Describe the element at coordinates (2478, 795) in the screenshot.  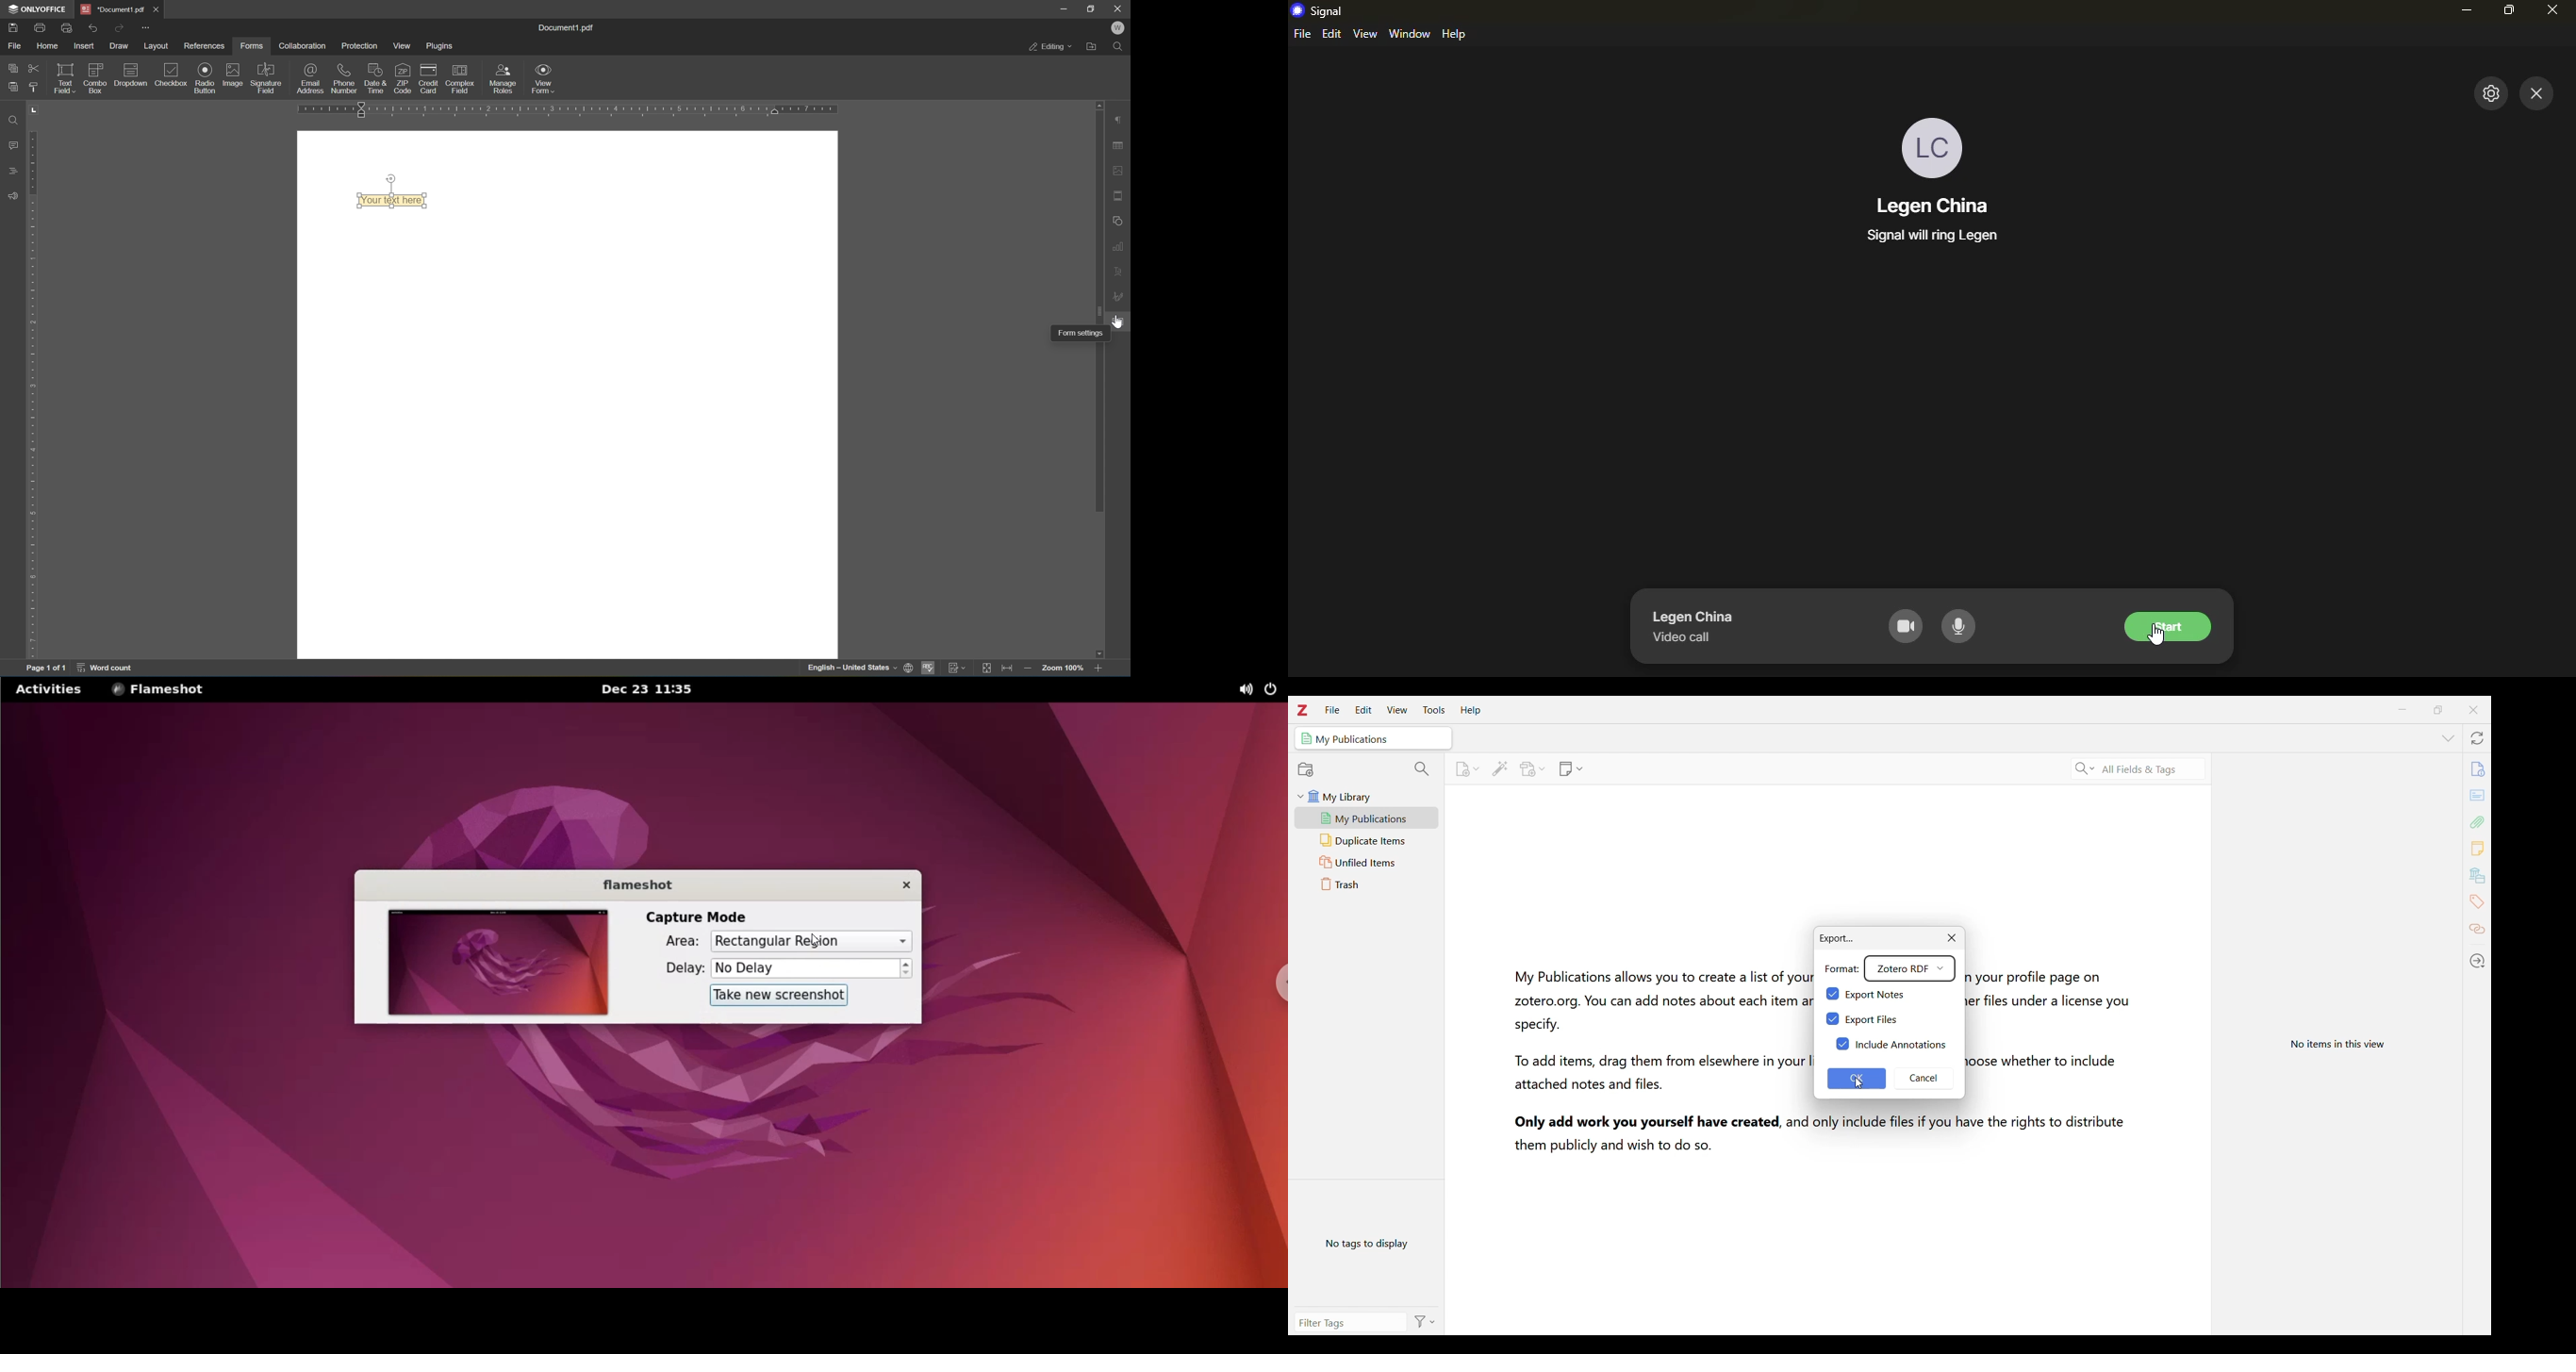
I see `Abstract` at that location.